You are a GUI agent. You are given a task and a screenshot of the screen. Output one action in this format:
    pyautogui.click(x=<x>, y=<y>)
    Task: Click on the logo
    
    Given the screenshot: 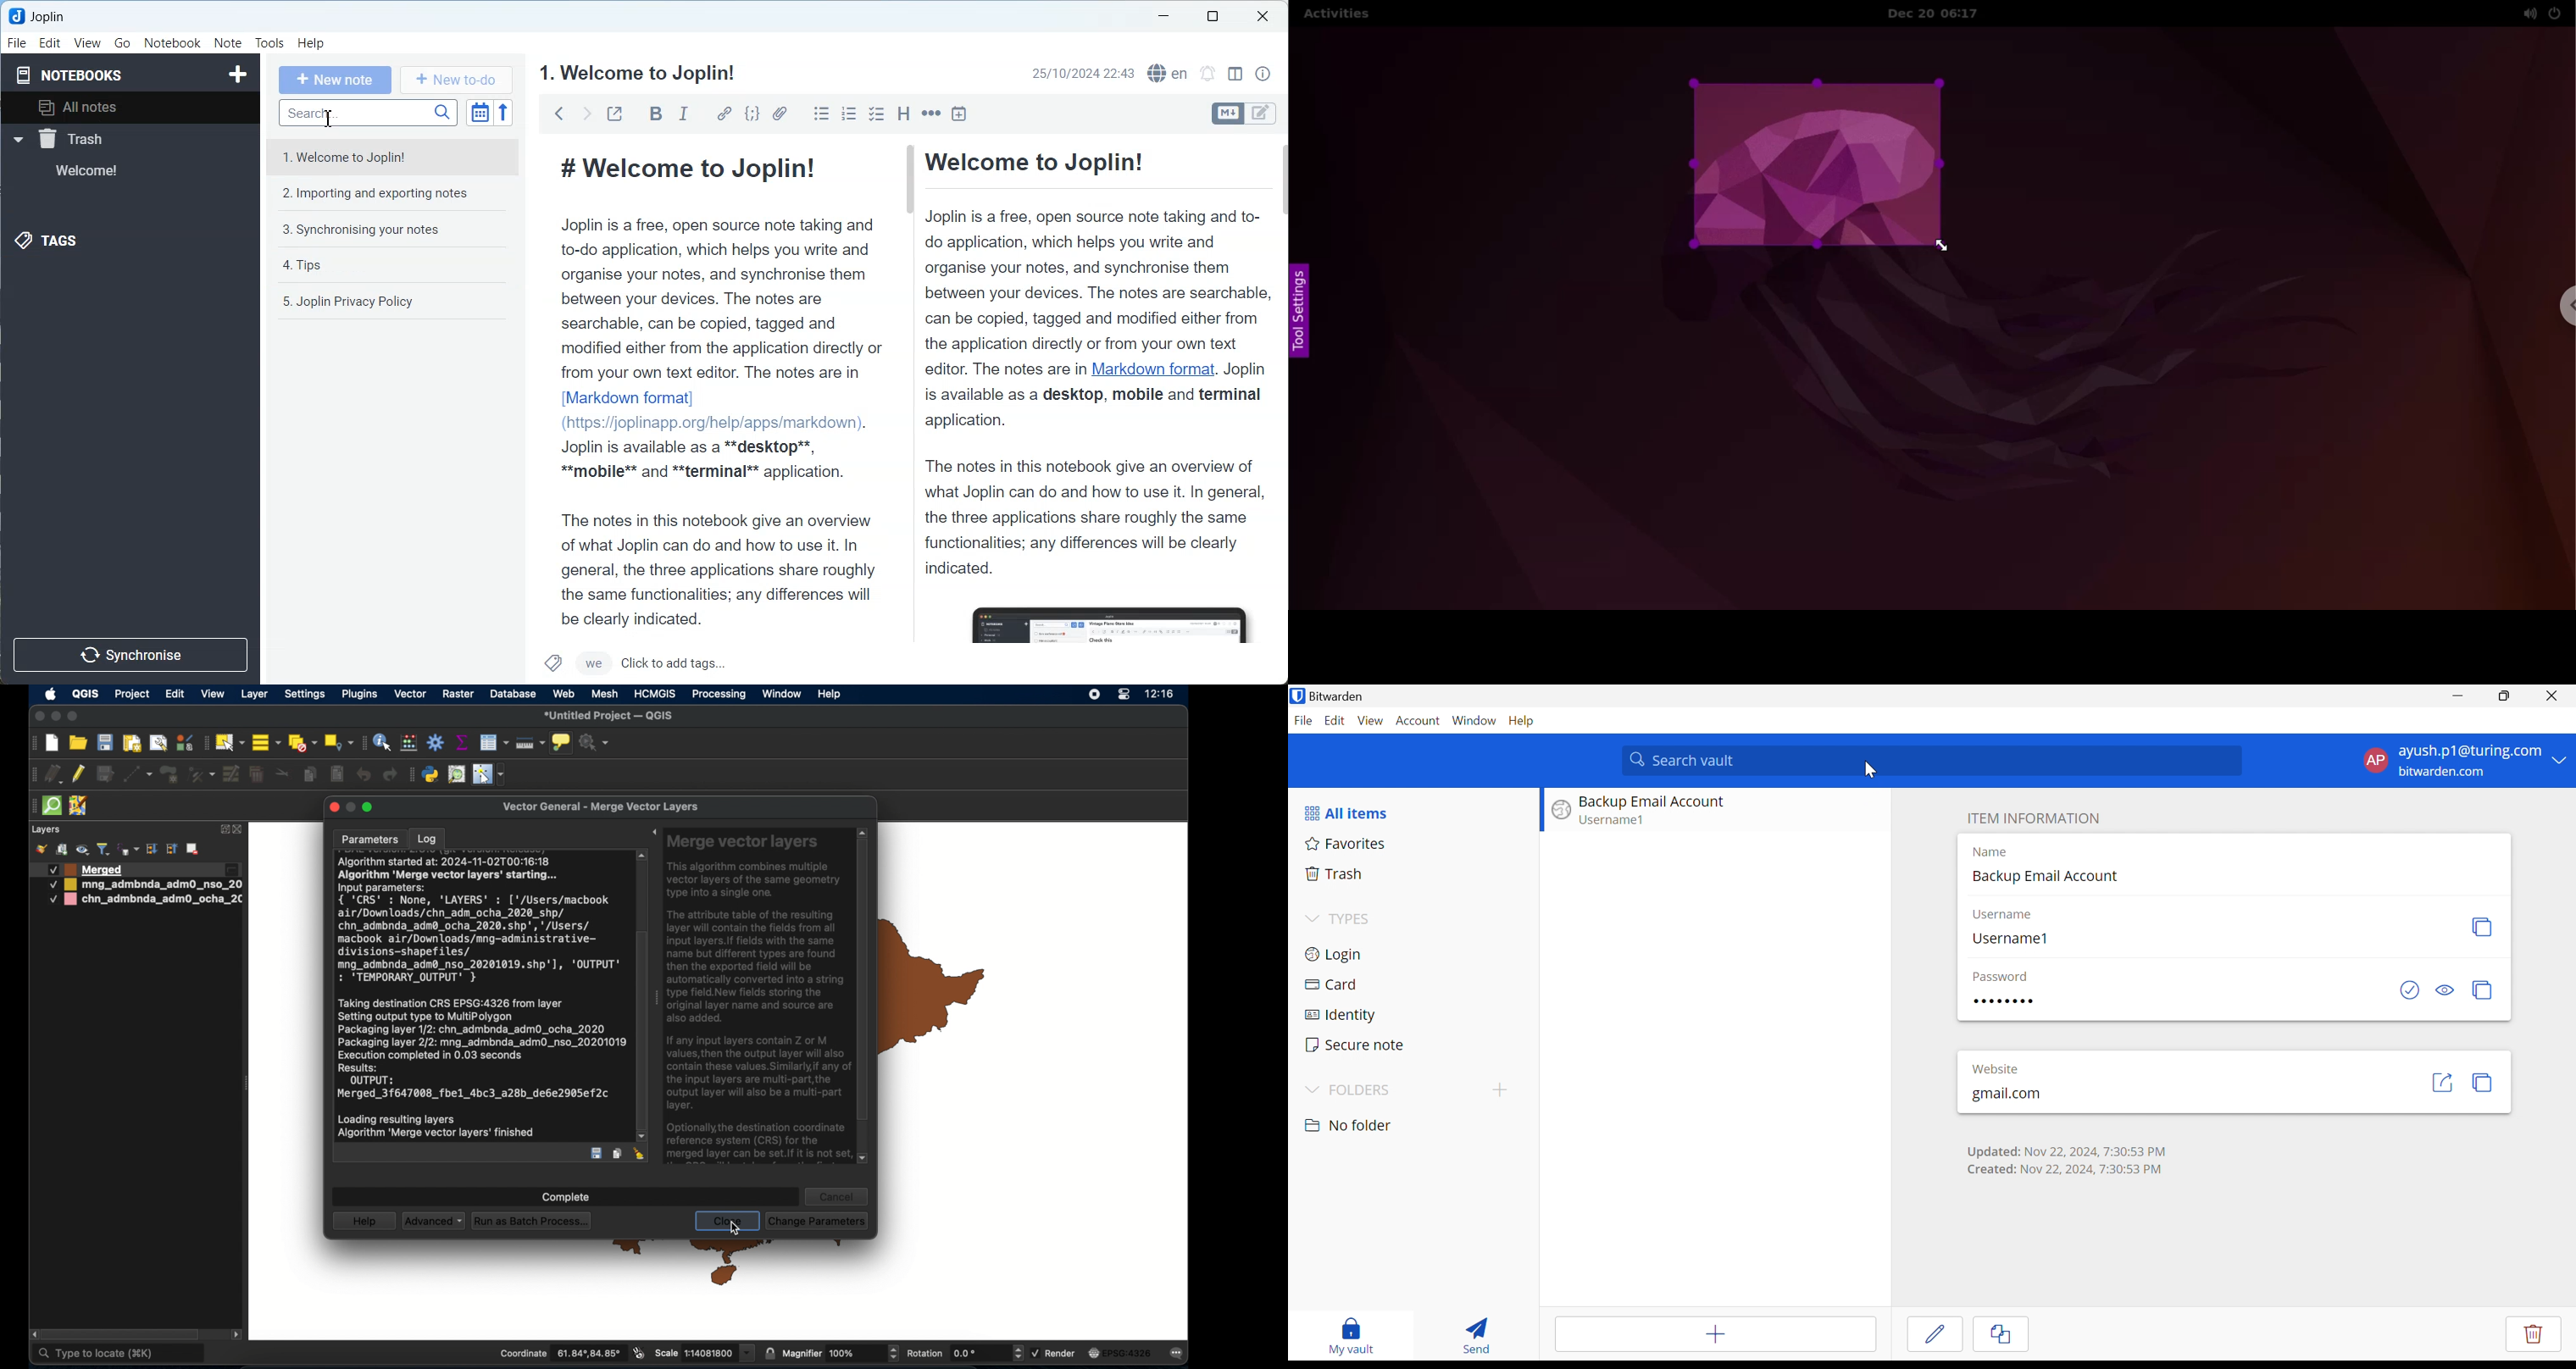 What is the action you would take?
    pyautogui.click(x=1558, y=811)
    